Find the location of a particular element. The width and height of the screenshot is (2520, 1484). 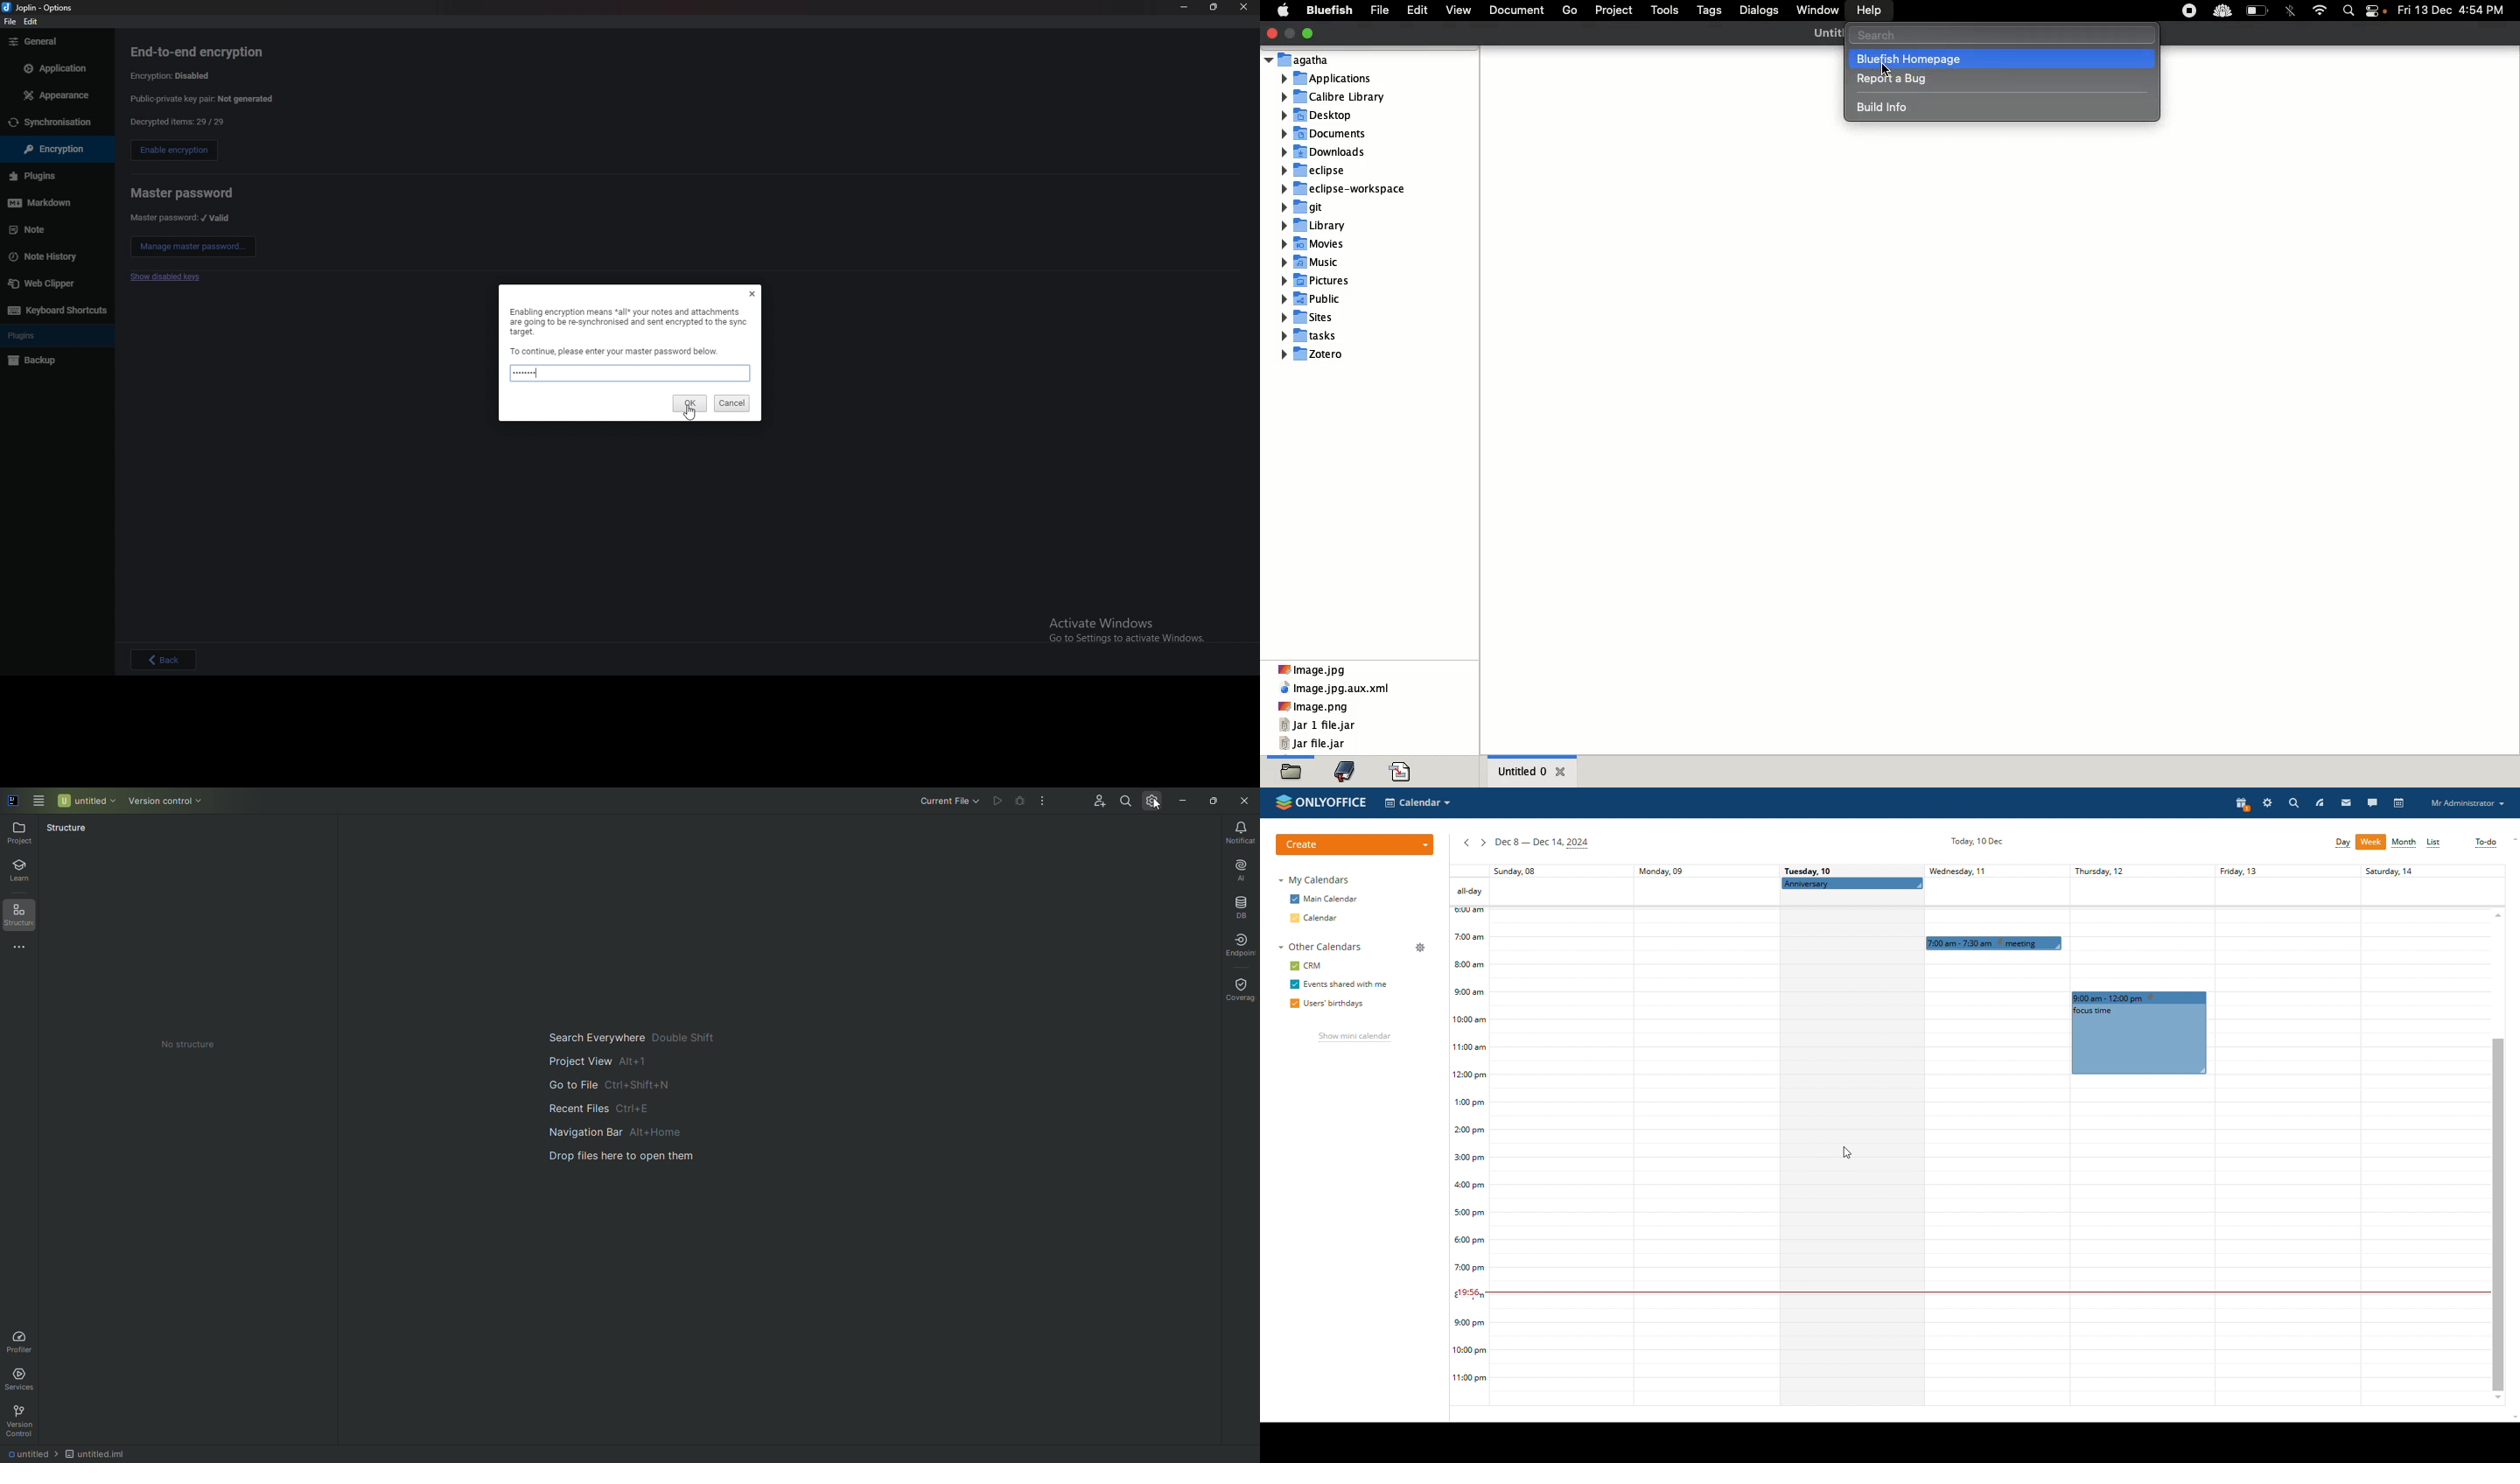

 is located at coordinates (627, 321).